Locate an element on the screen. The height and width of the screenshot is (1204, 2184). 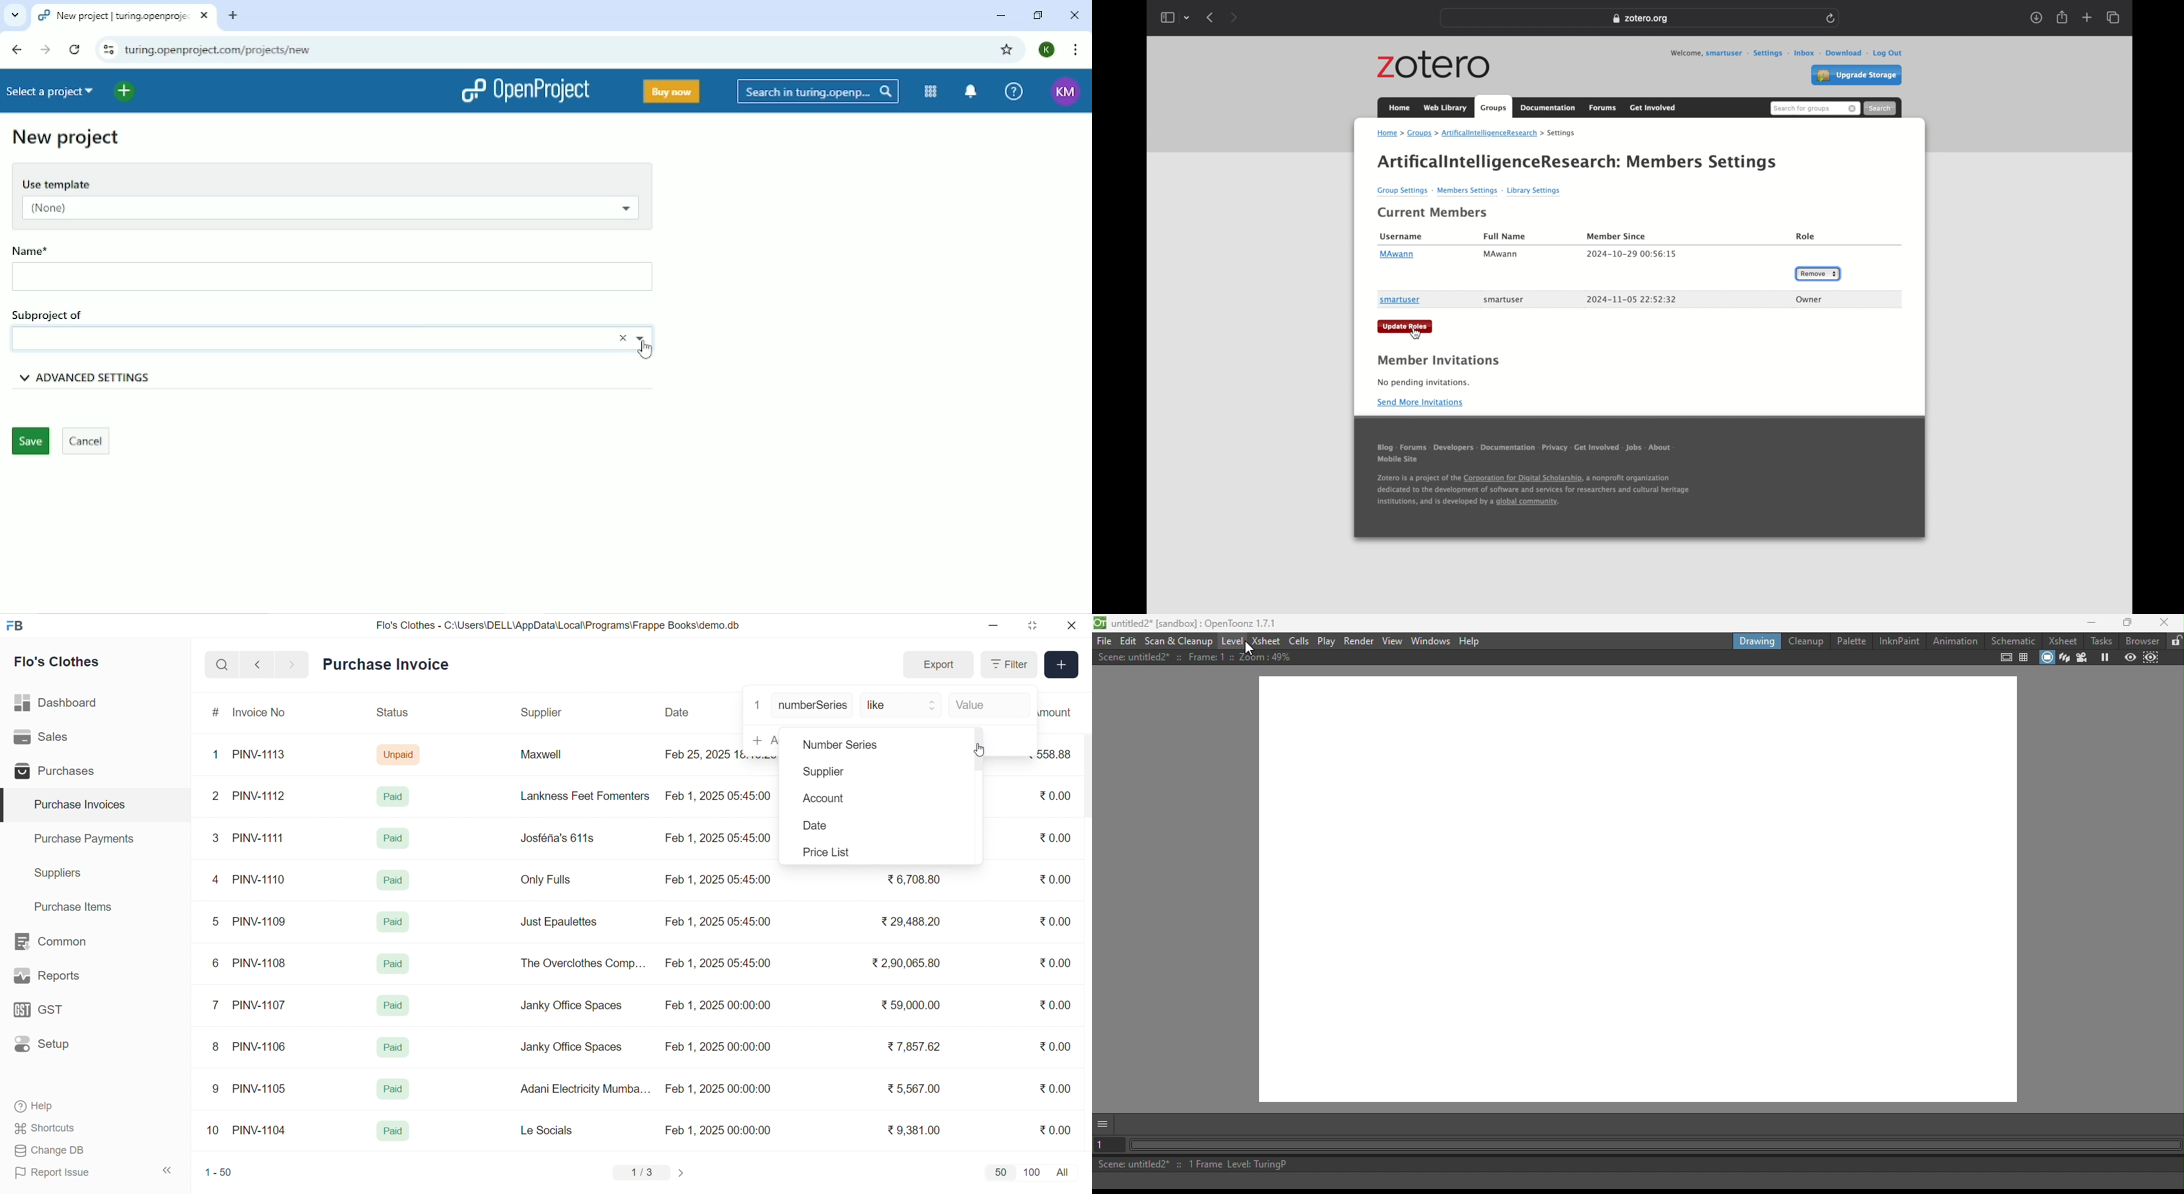
Paid is located at coordinates (394, 838).